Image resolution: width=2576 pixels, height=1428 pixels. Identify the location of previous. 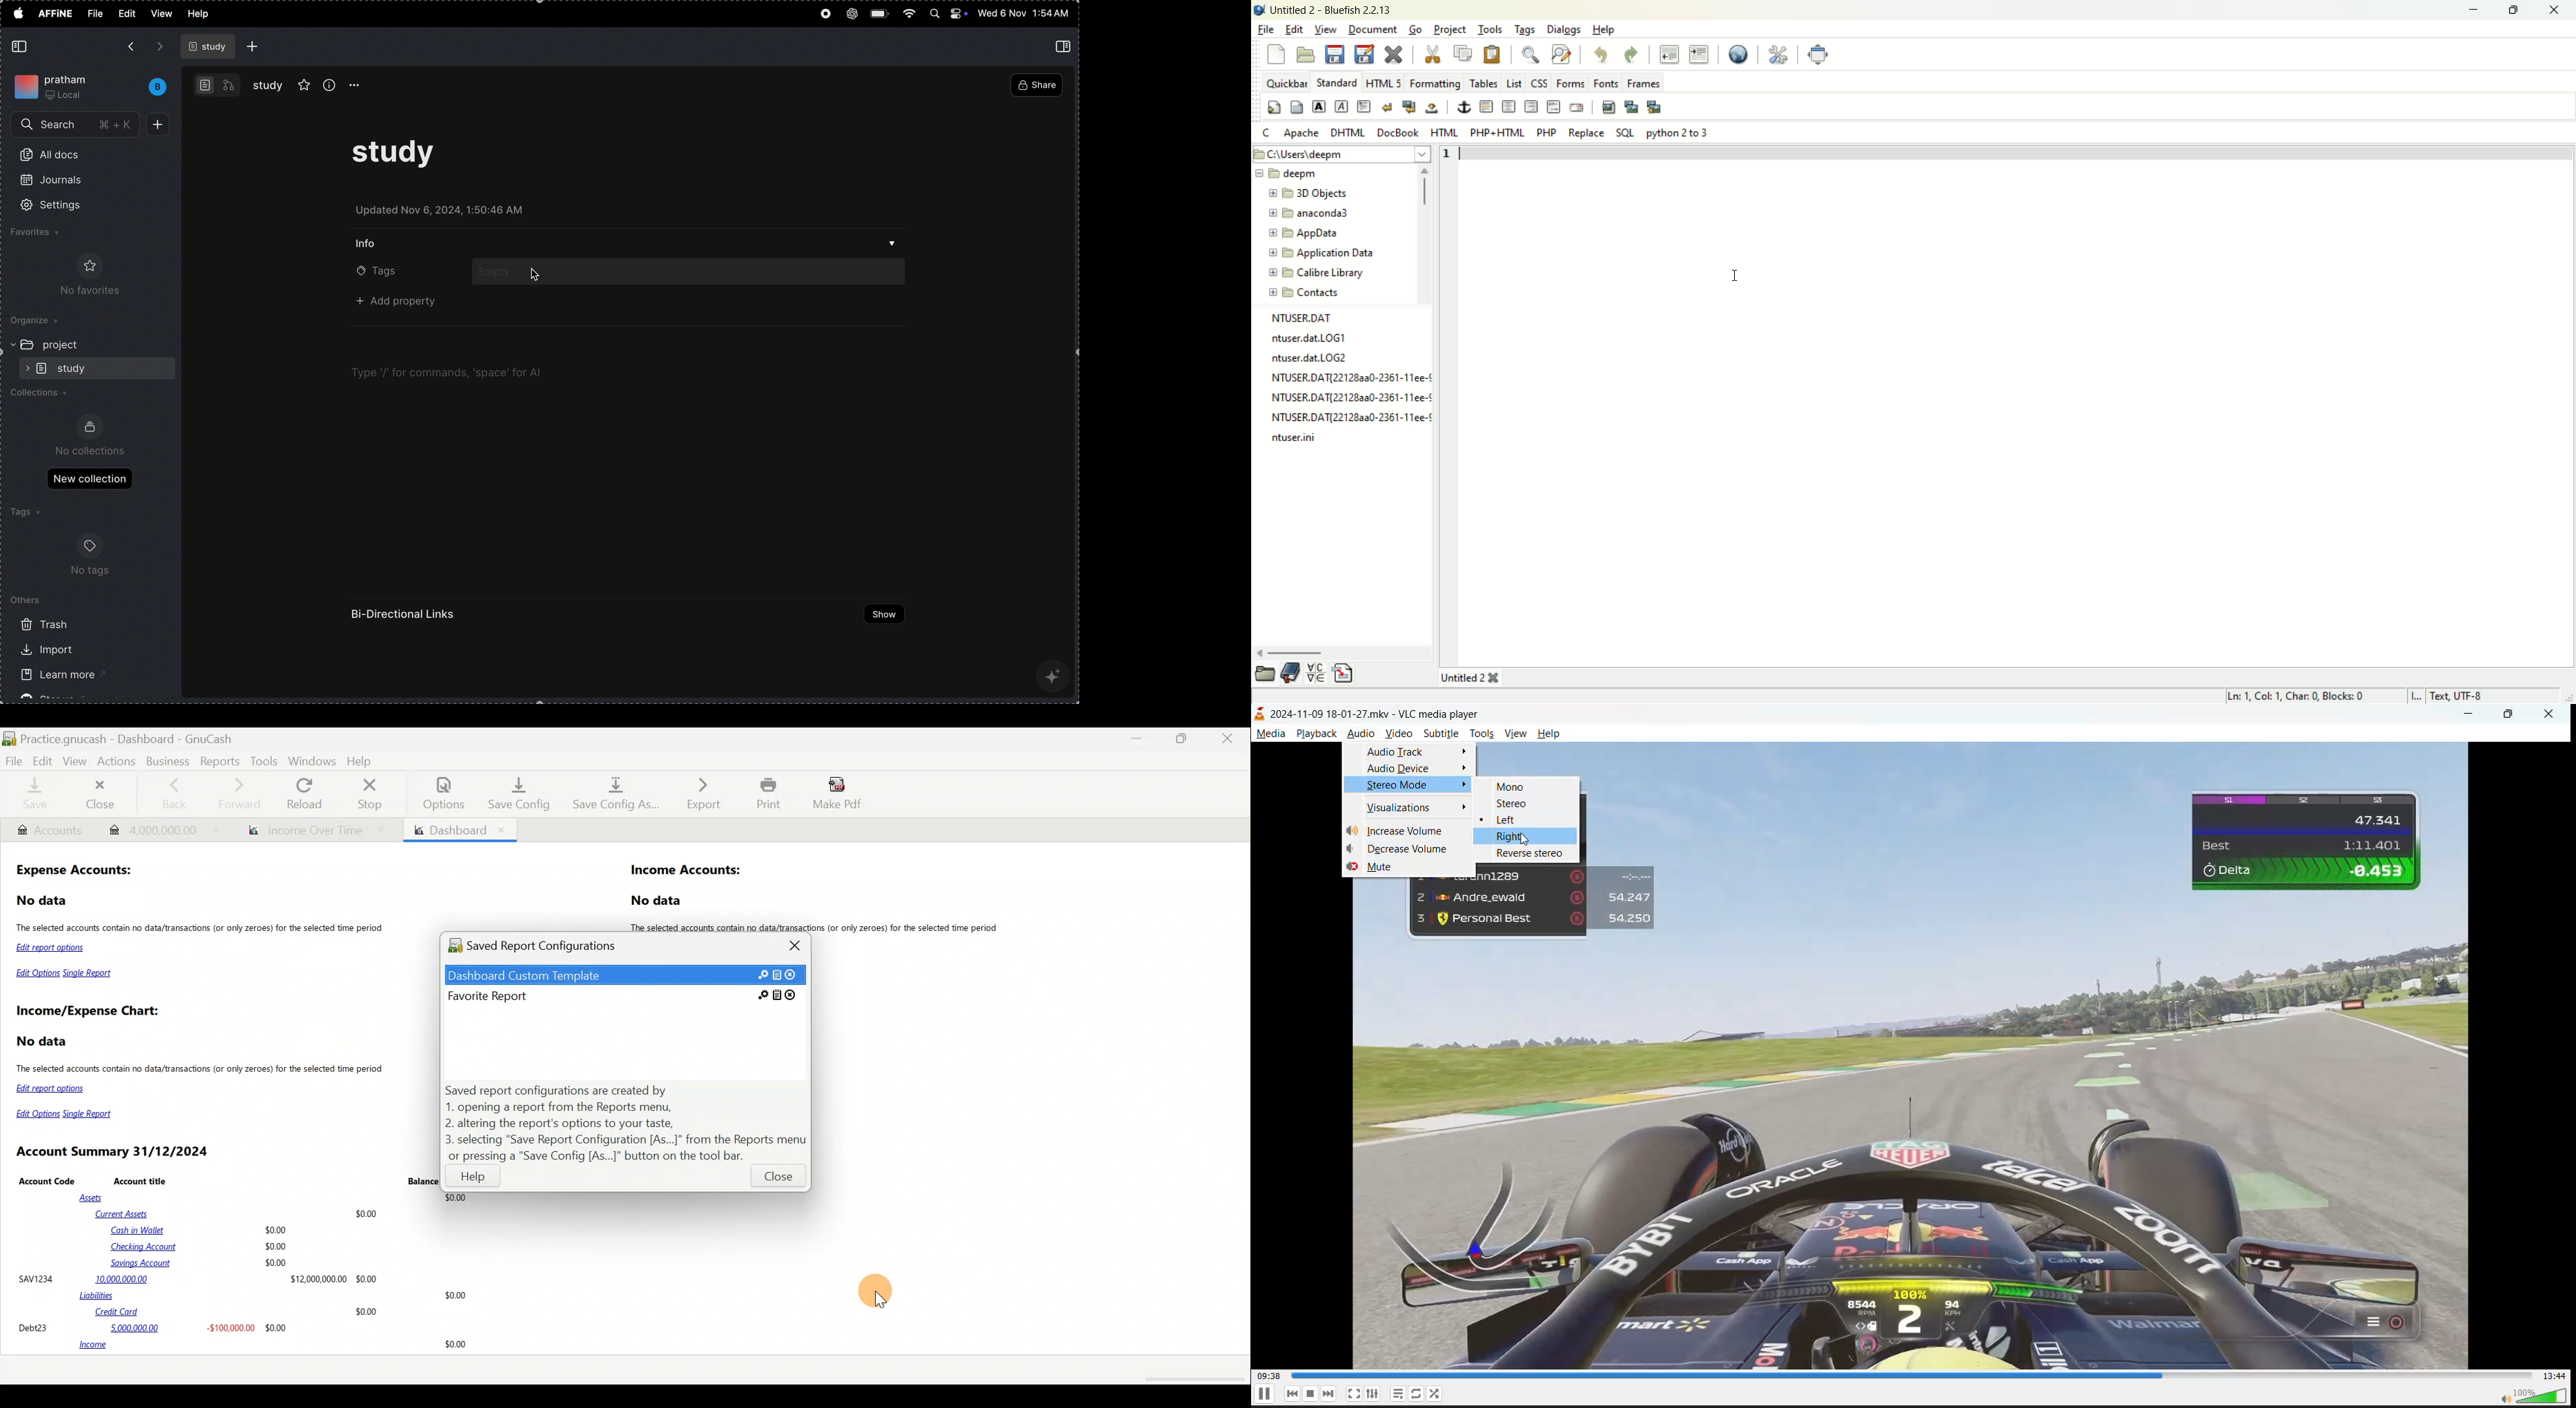
(1292, 1394).